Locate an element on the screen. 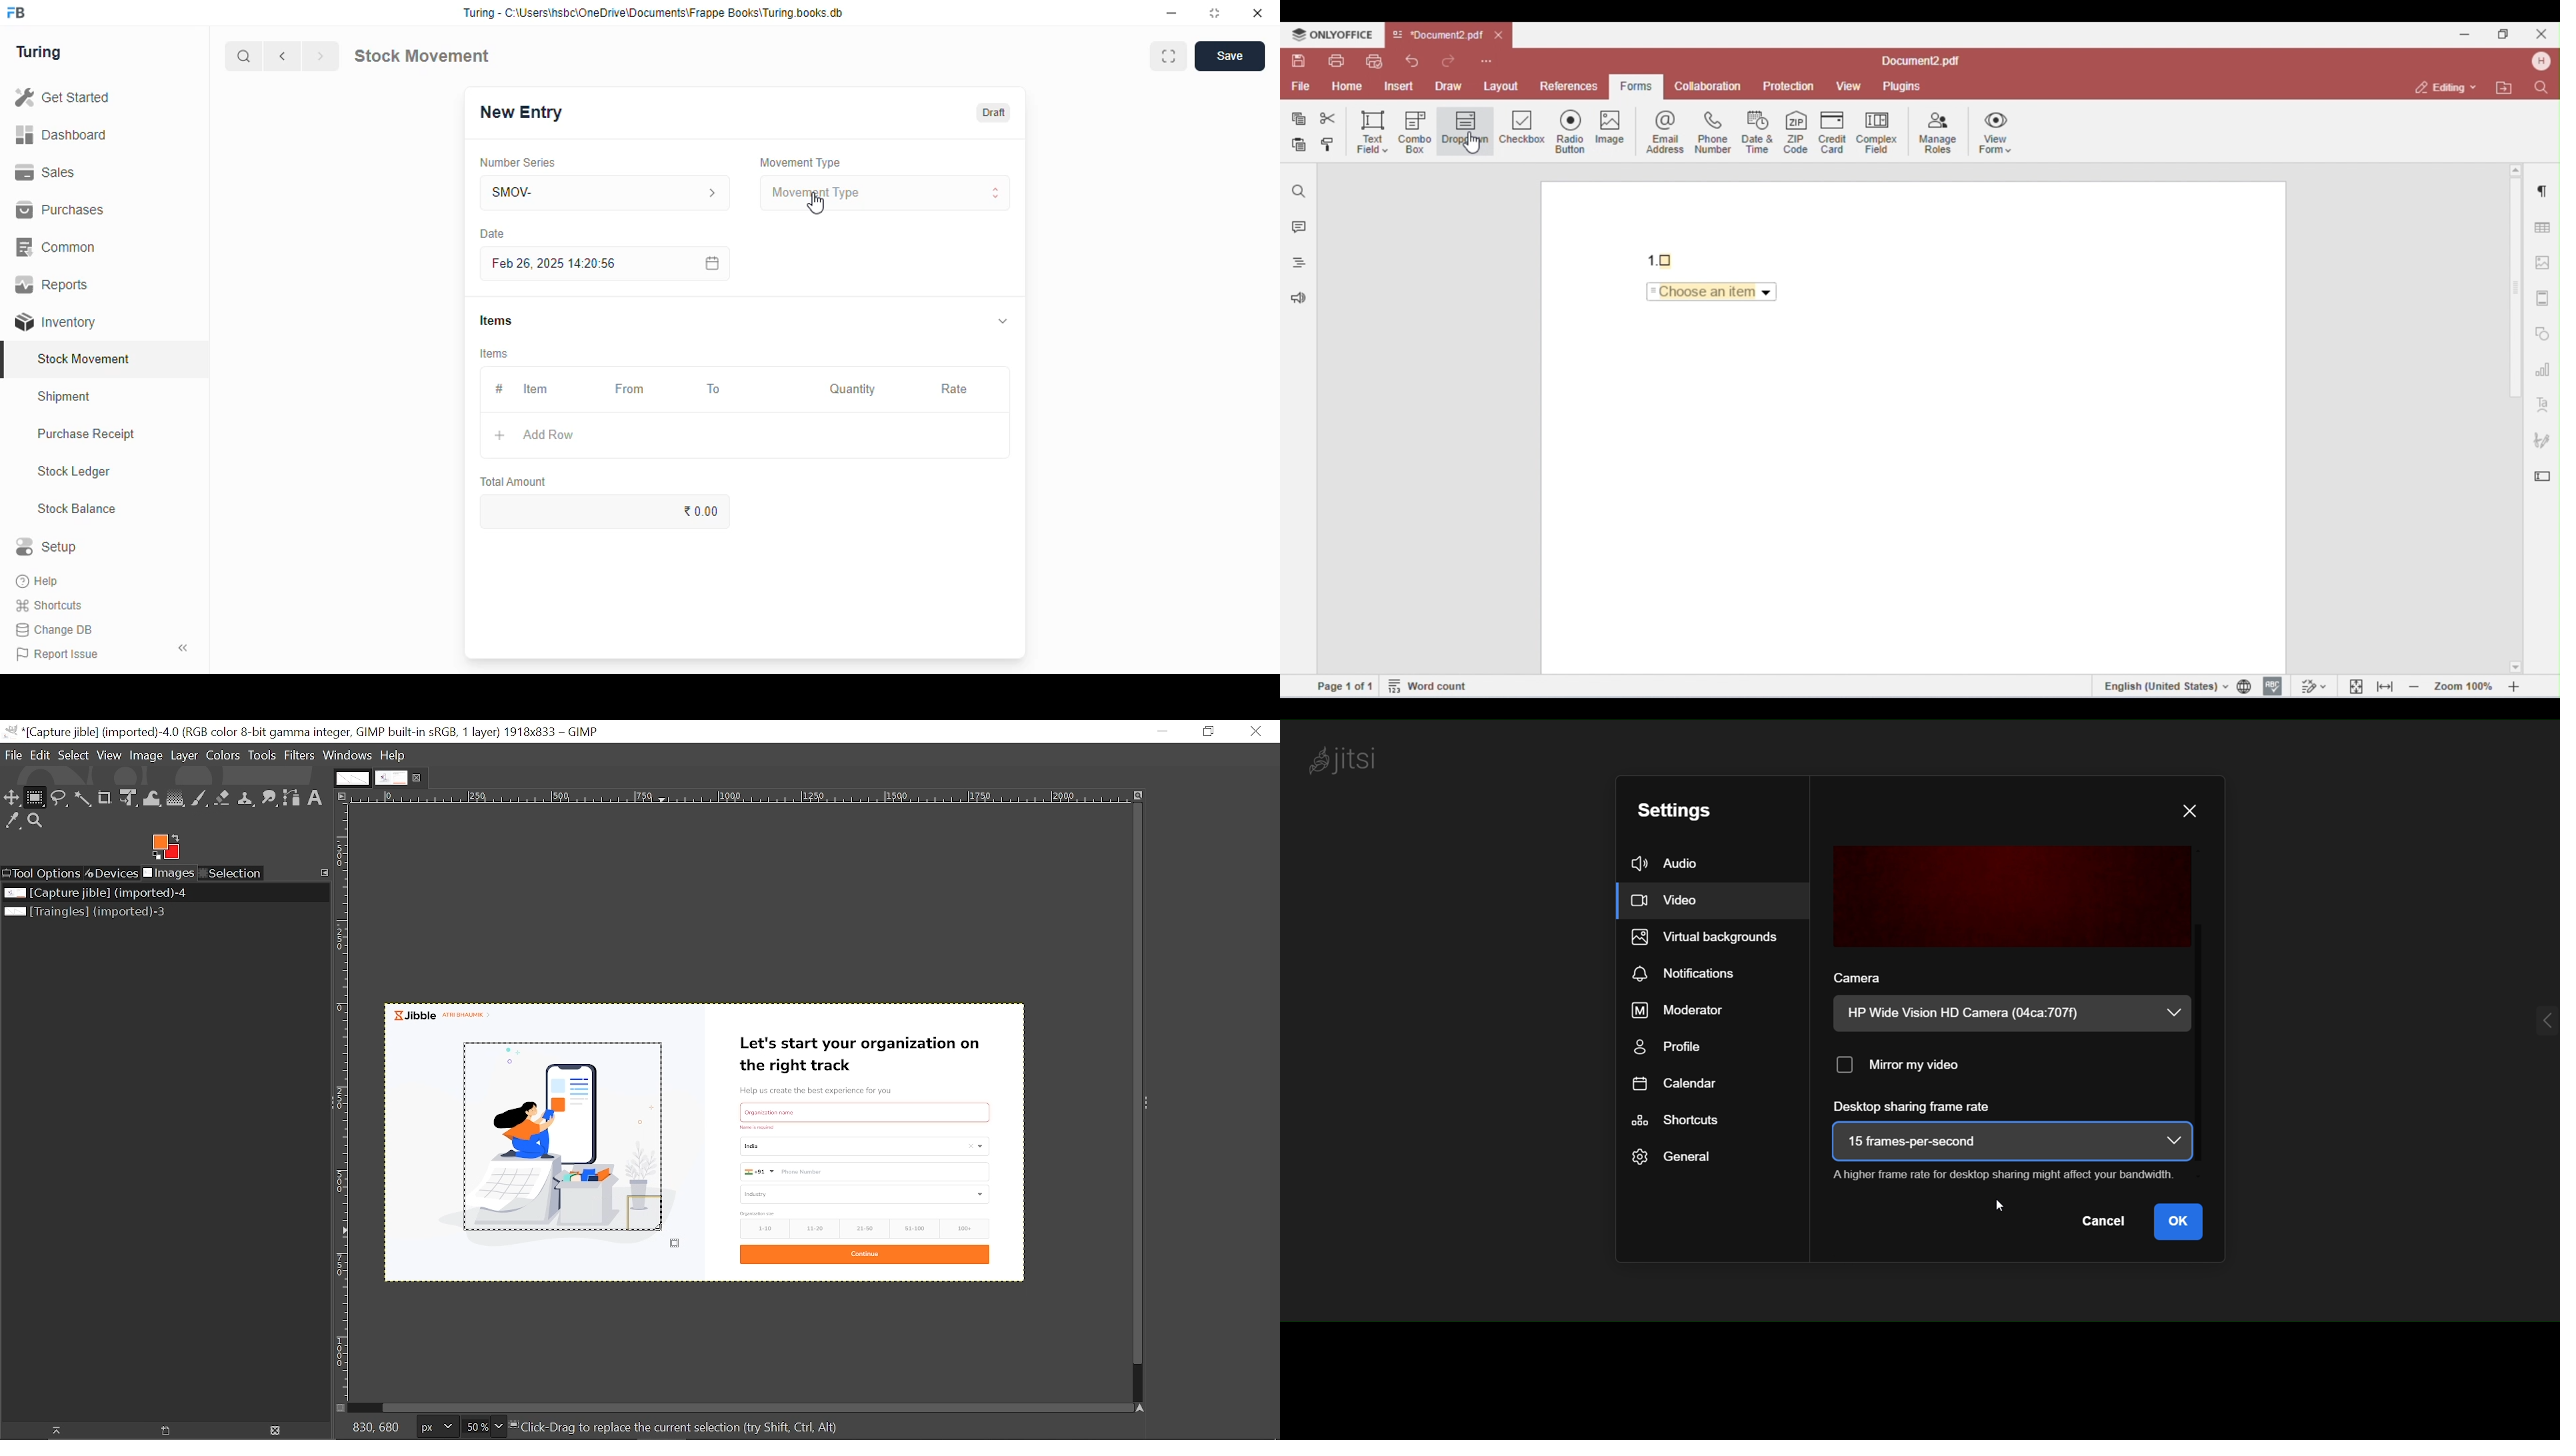 This screenshot has height=1456, width=2576. Select is located at coordinates (74, 755).